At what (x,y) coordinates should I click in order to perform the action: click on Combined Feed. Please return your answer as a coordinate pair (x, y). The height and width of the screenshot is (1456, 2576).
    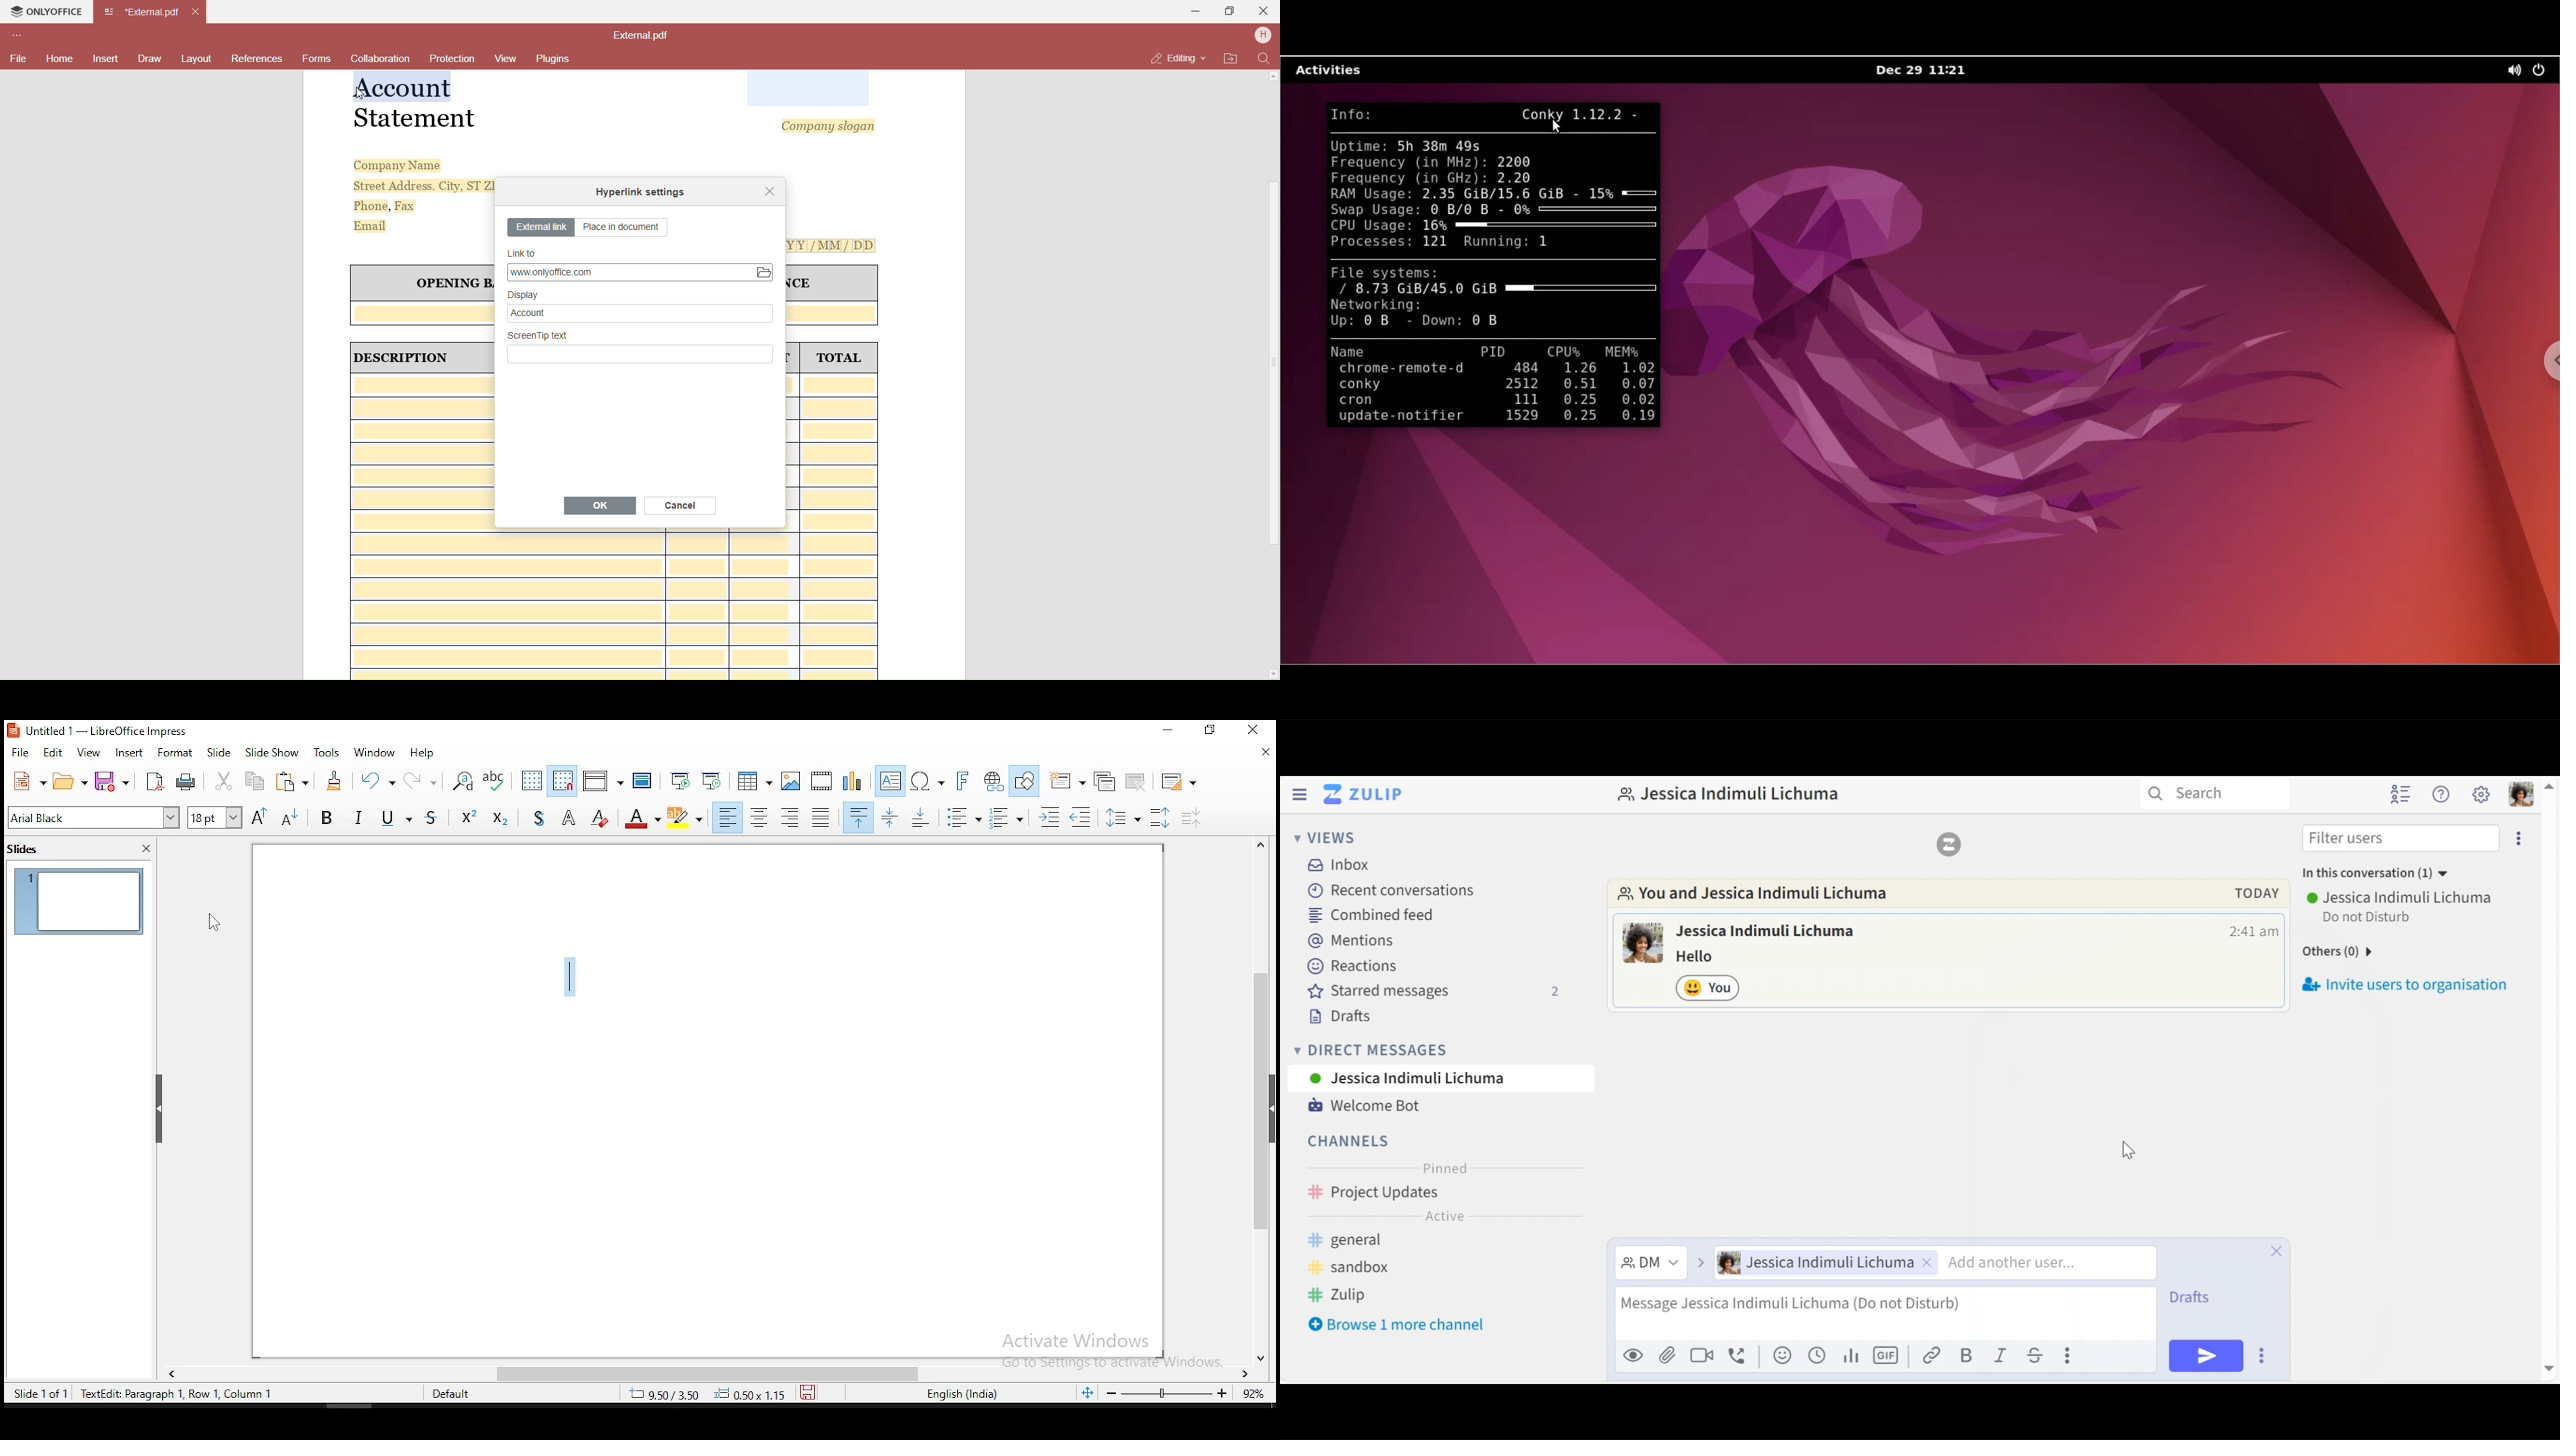
    Looking at the image, I should click on (1375, 915).